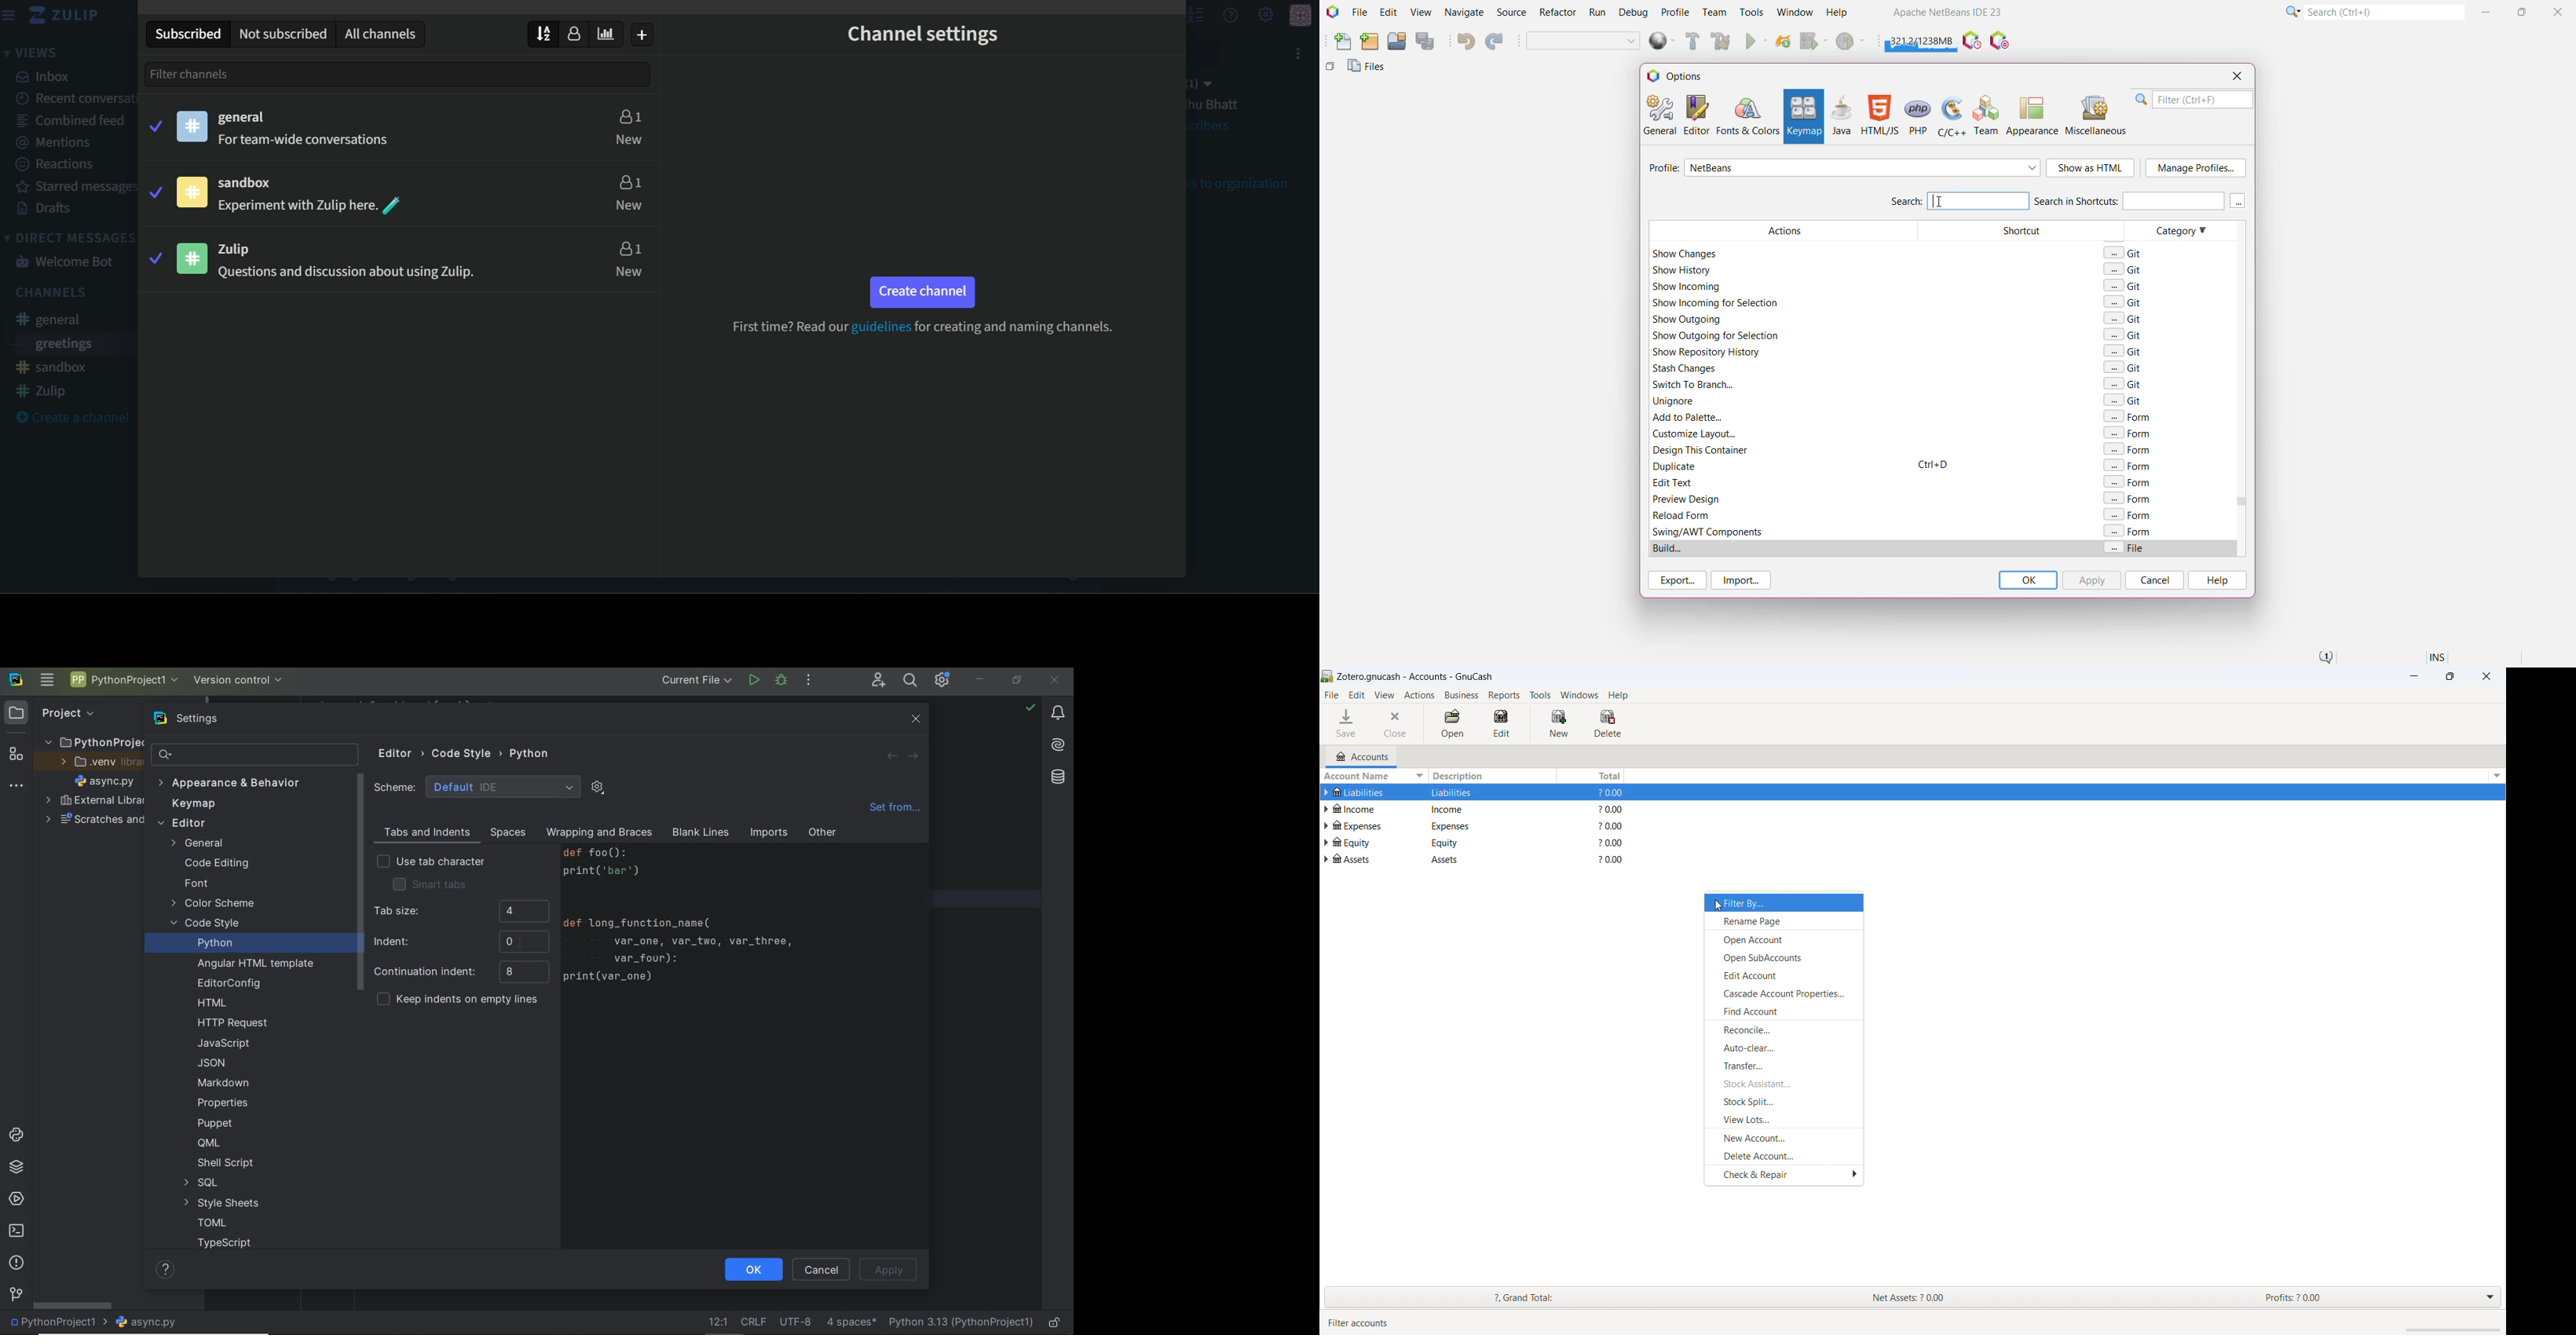 Image resolution: width=2576 pixels, height=1344 pixels. I want to click on code style, so click(207, 925).